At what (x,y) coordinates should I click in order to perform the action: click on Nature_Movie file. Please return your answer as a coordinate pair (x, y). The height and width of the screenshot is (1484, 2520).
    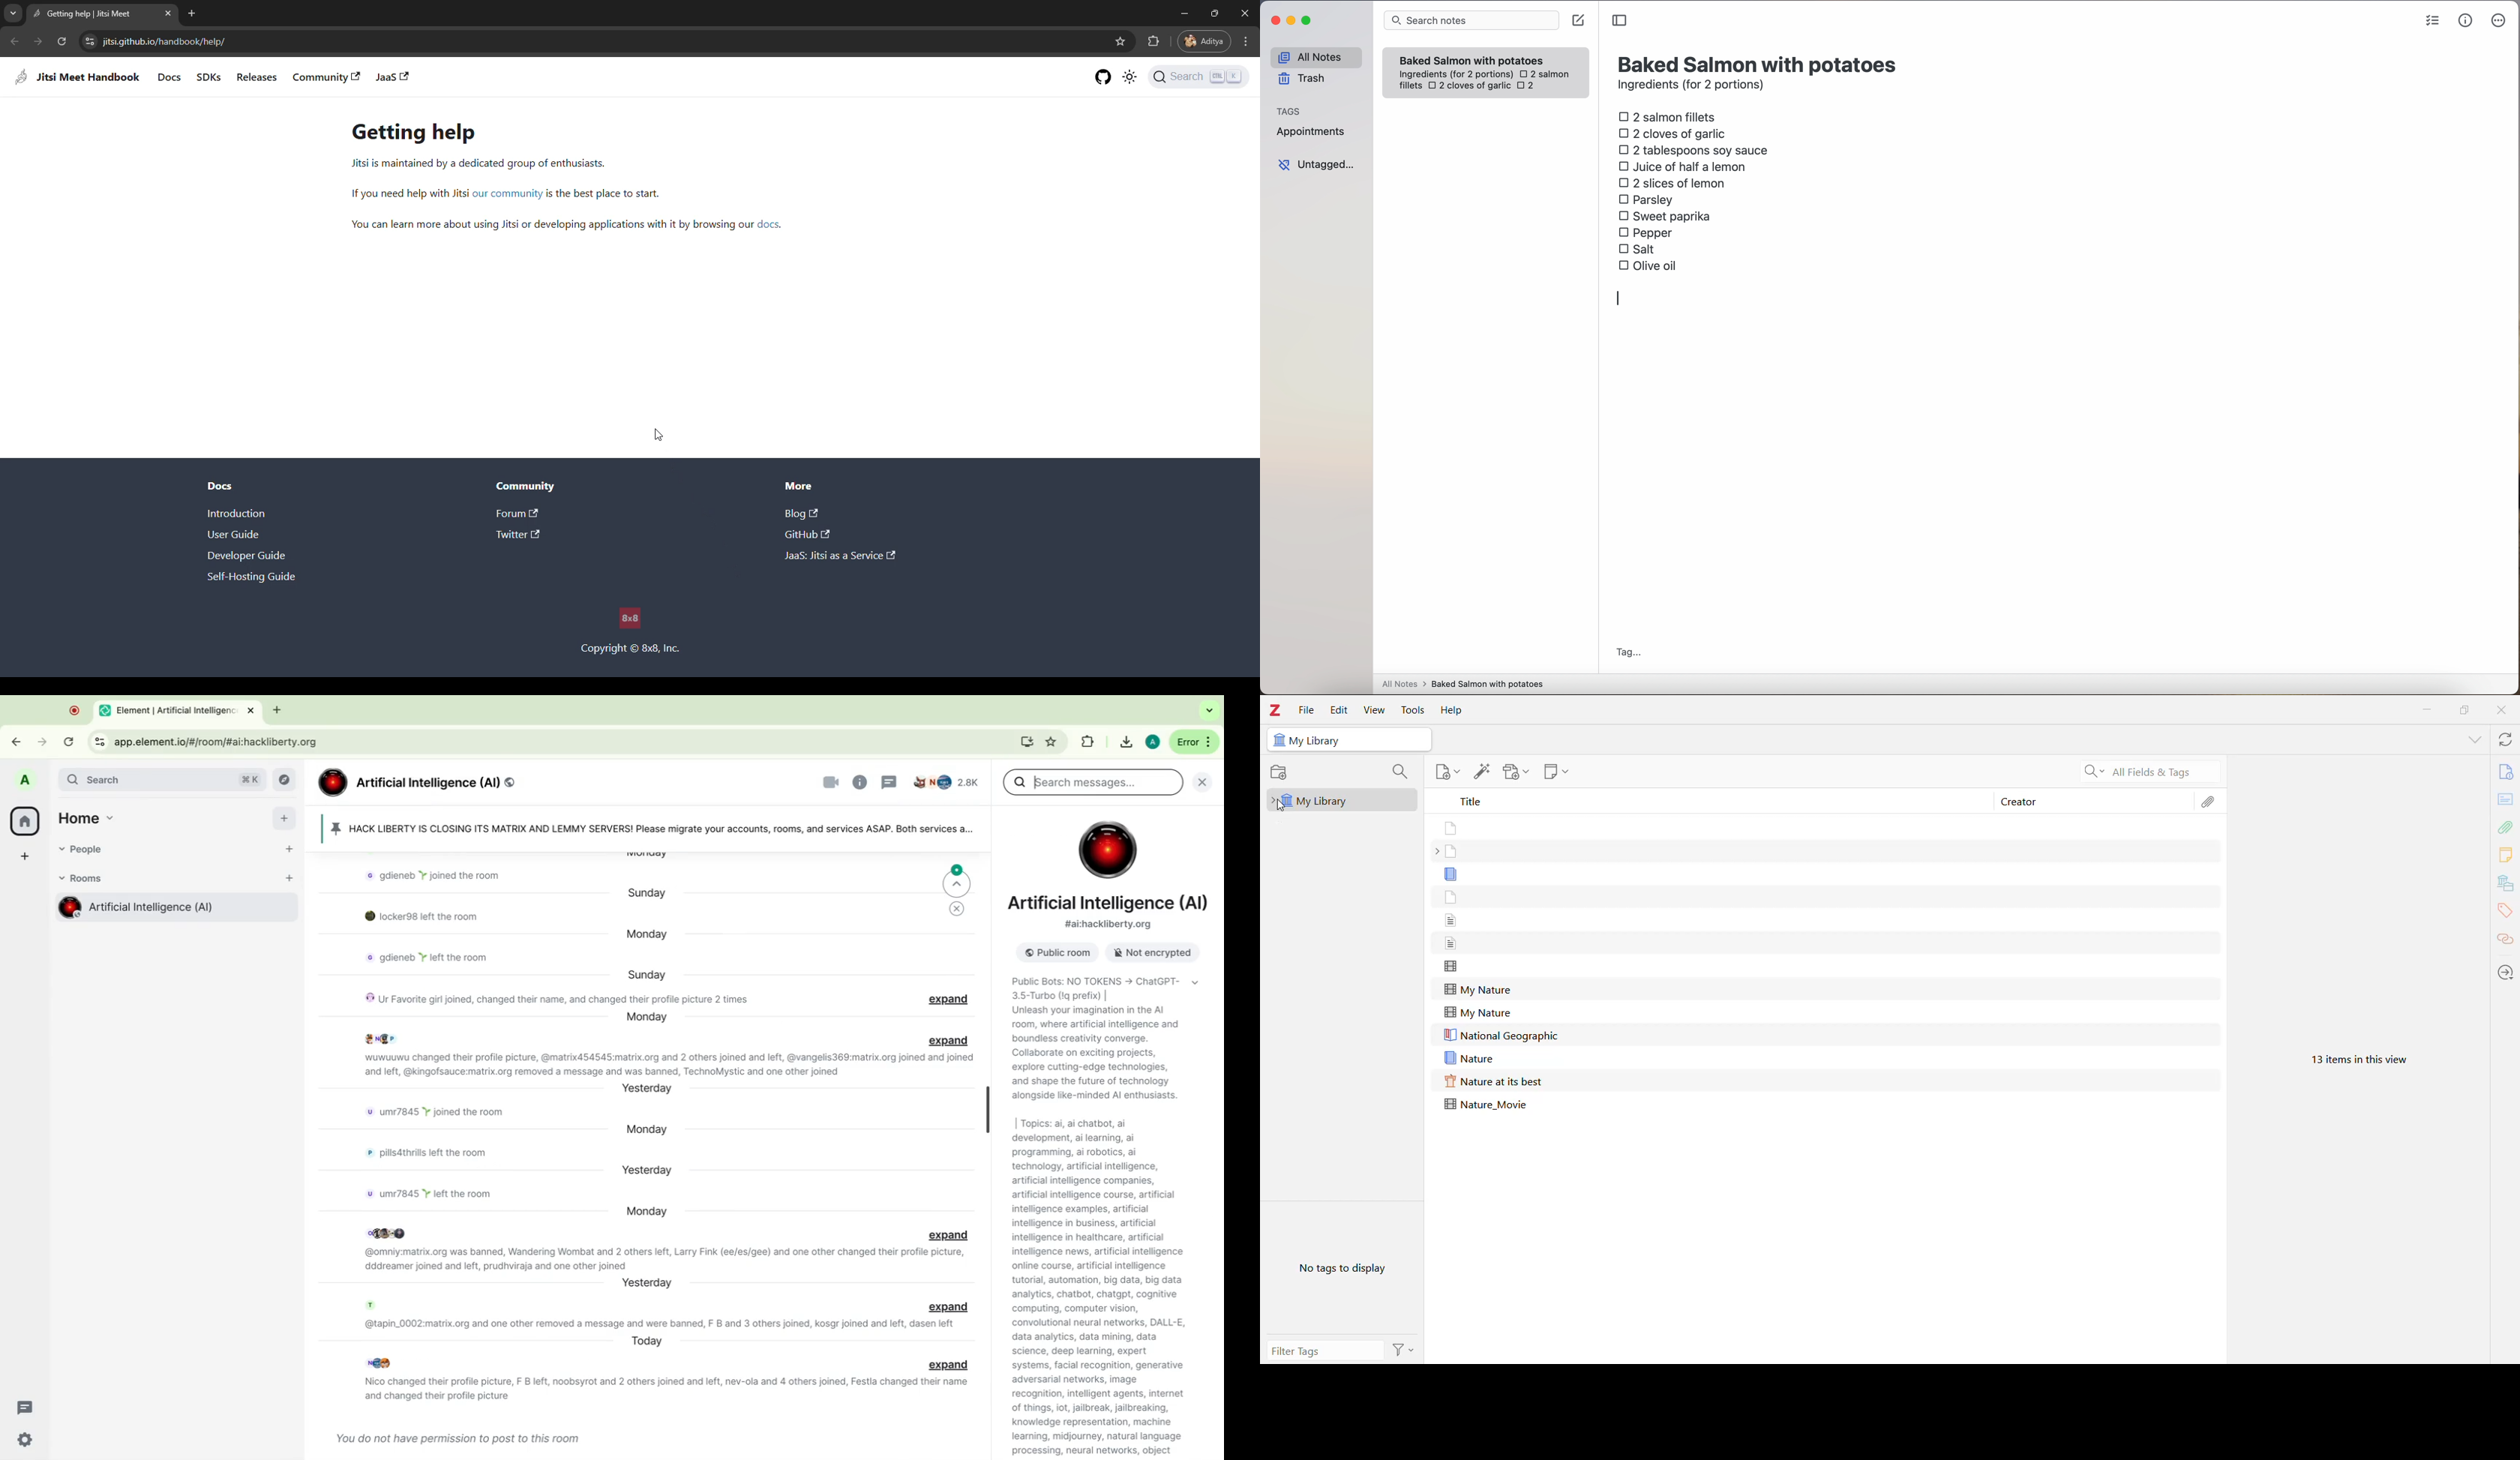
    Looking at the image, I should click on (1486, 1101).